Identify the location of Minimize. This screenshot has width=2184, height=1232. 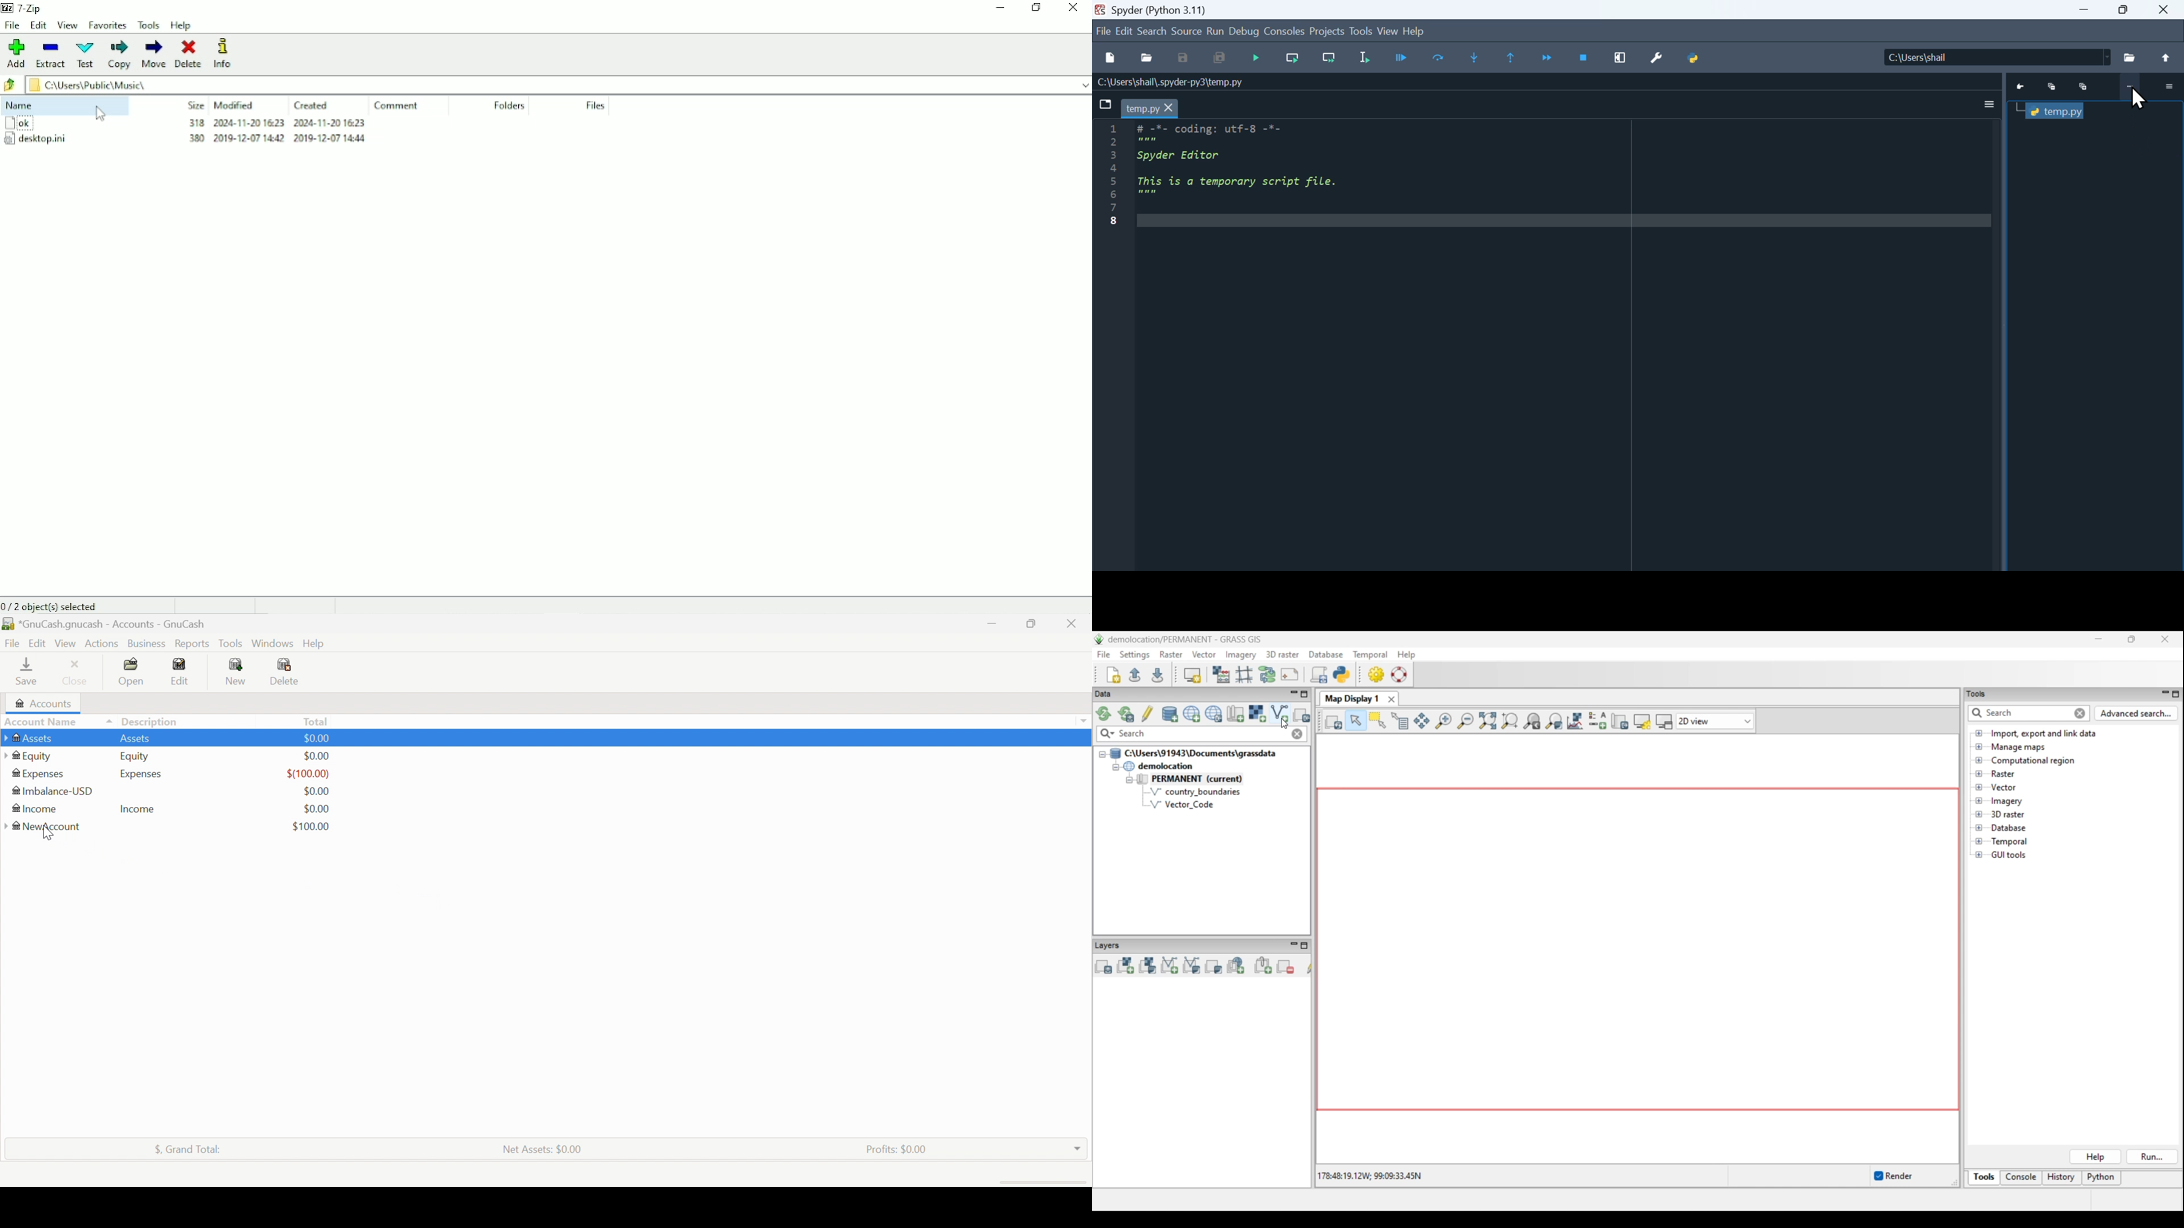
(2054, 87).